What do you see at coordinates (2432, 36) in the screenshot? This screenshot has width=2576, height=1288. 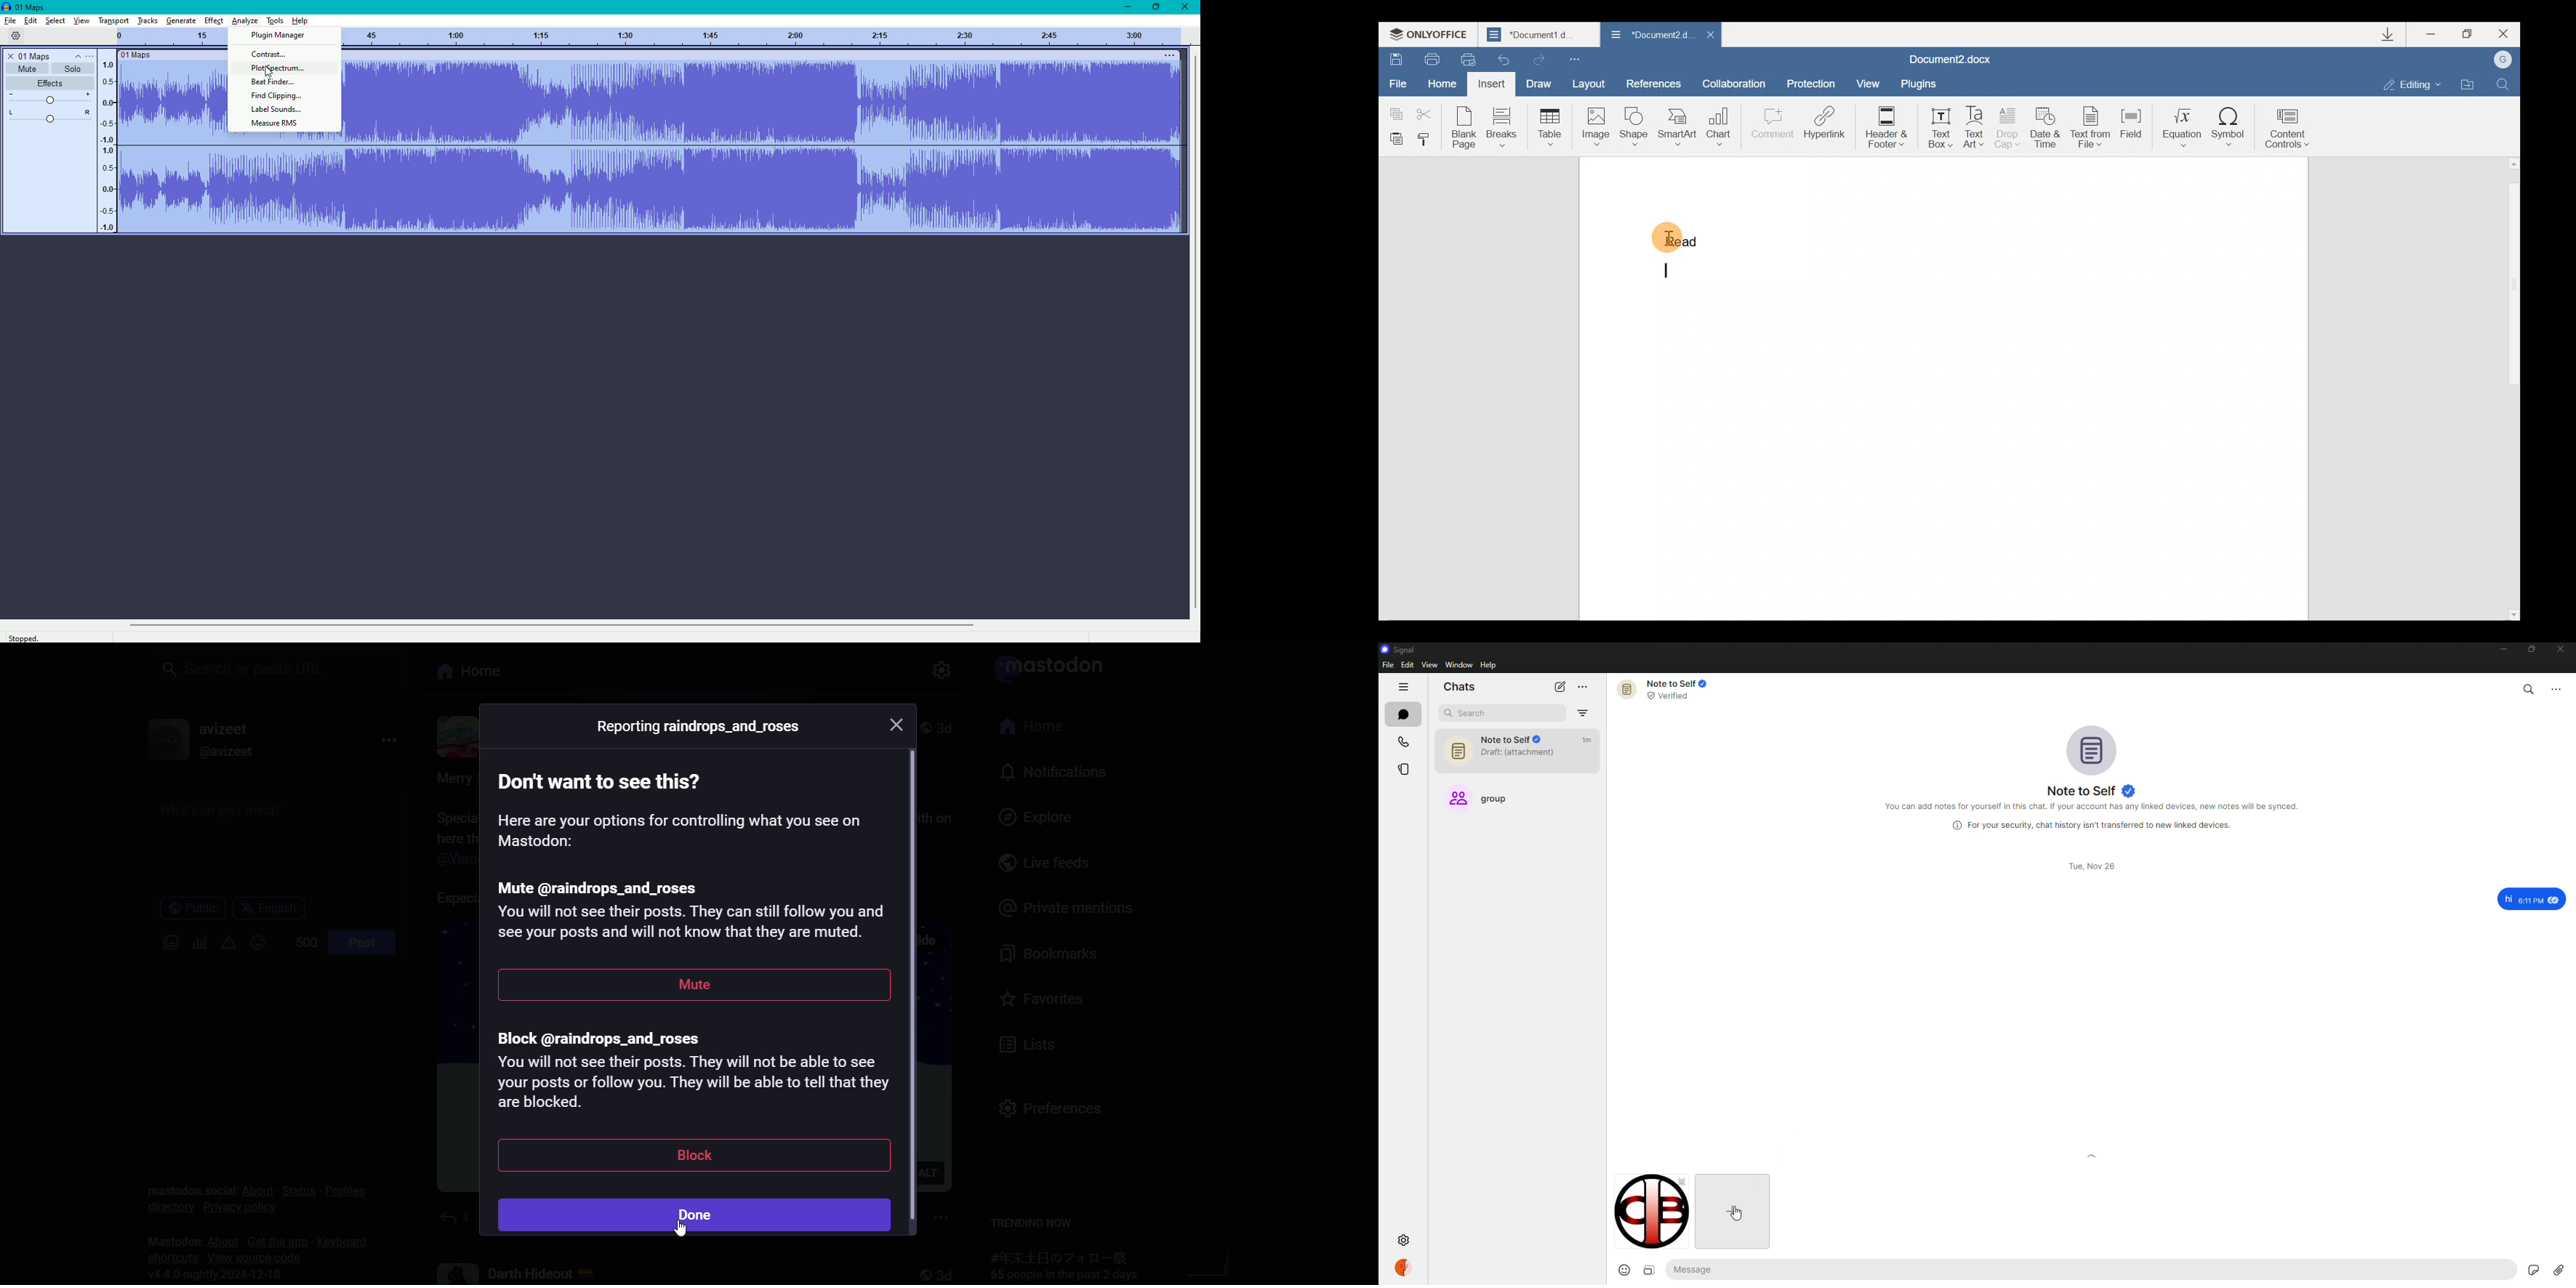 I see `Minimize` at bounding box center [2432, 36].